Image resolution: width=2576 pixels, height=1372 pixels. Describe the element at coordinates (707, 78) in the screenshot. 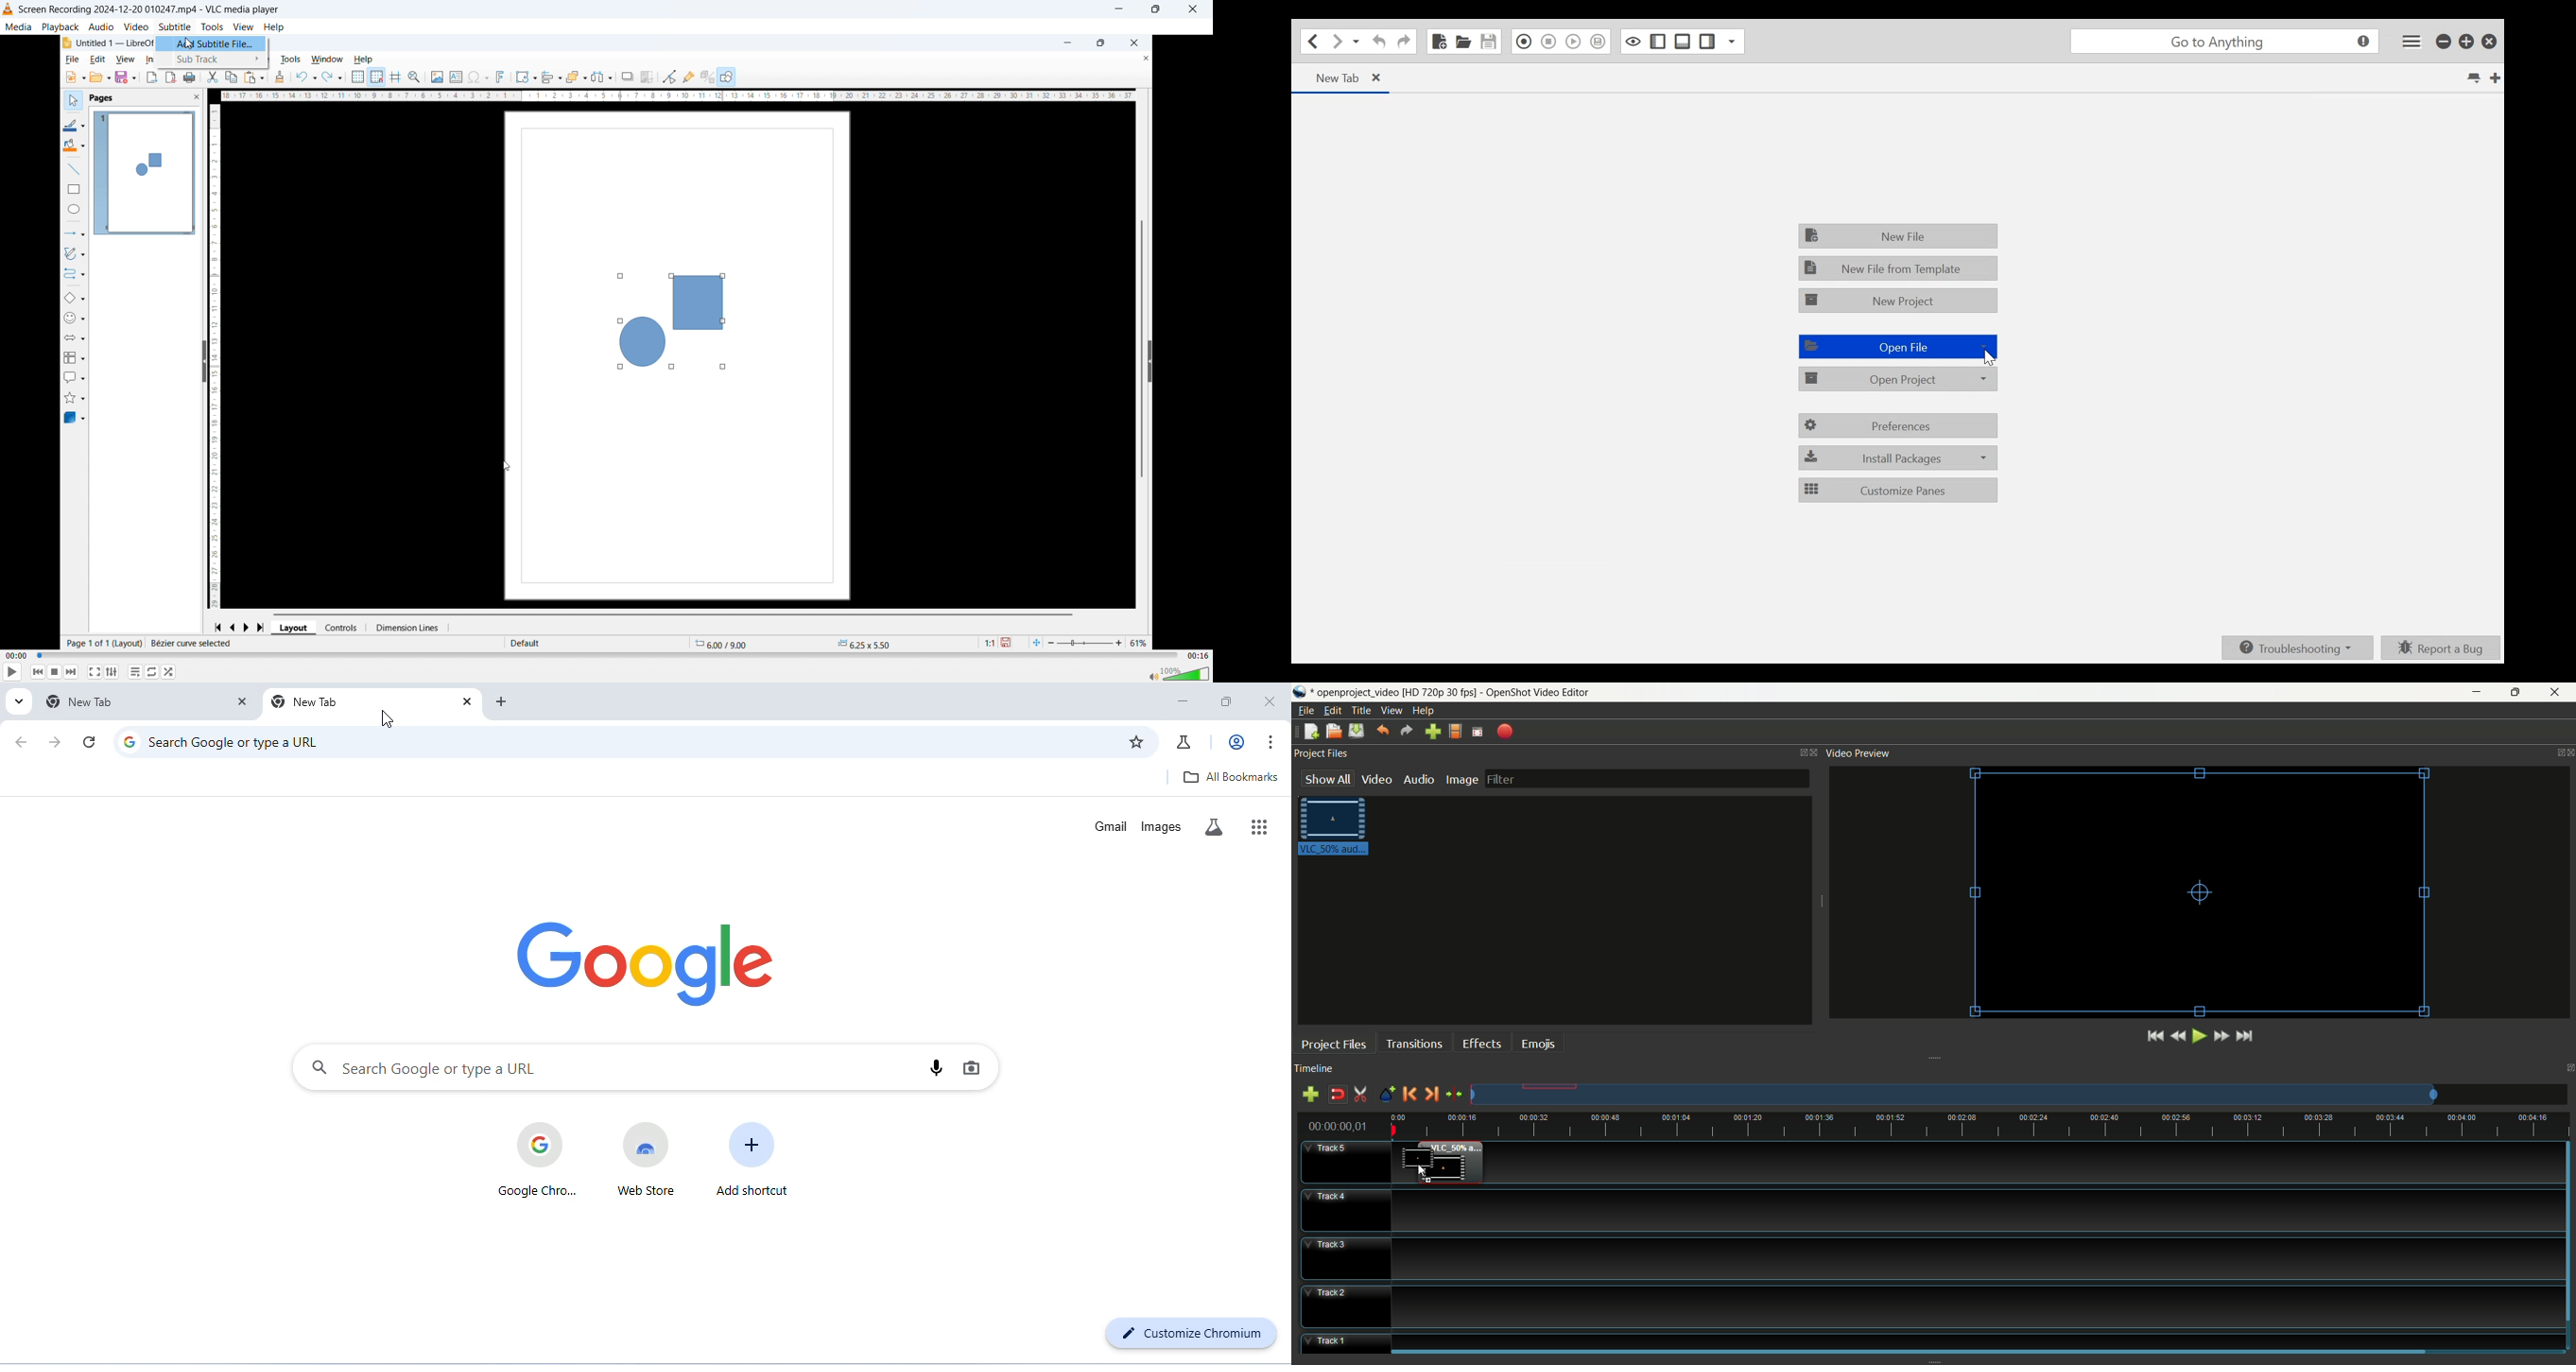

I see `toggle extrusion` at that location.